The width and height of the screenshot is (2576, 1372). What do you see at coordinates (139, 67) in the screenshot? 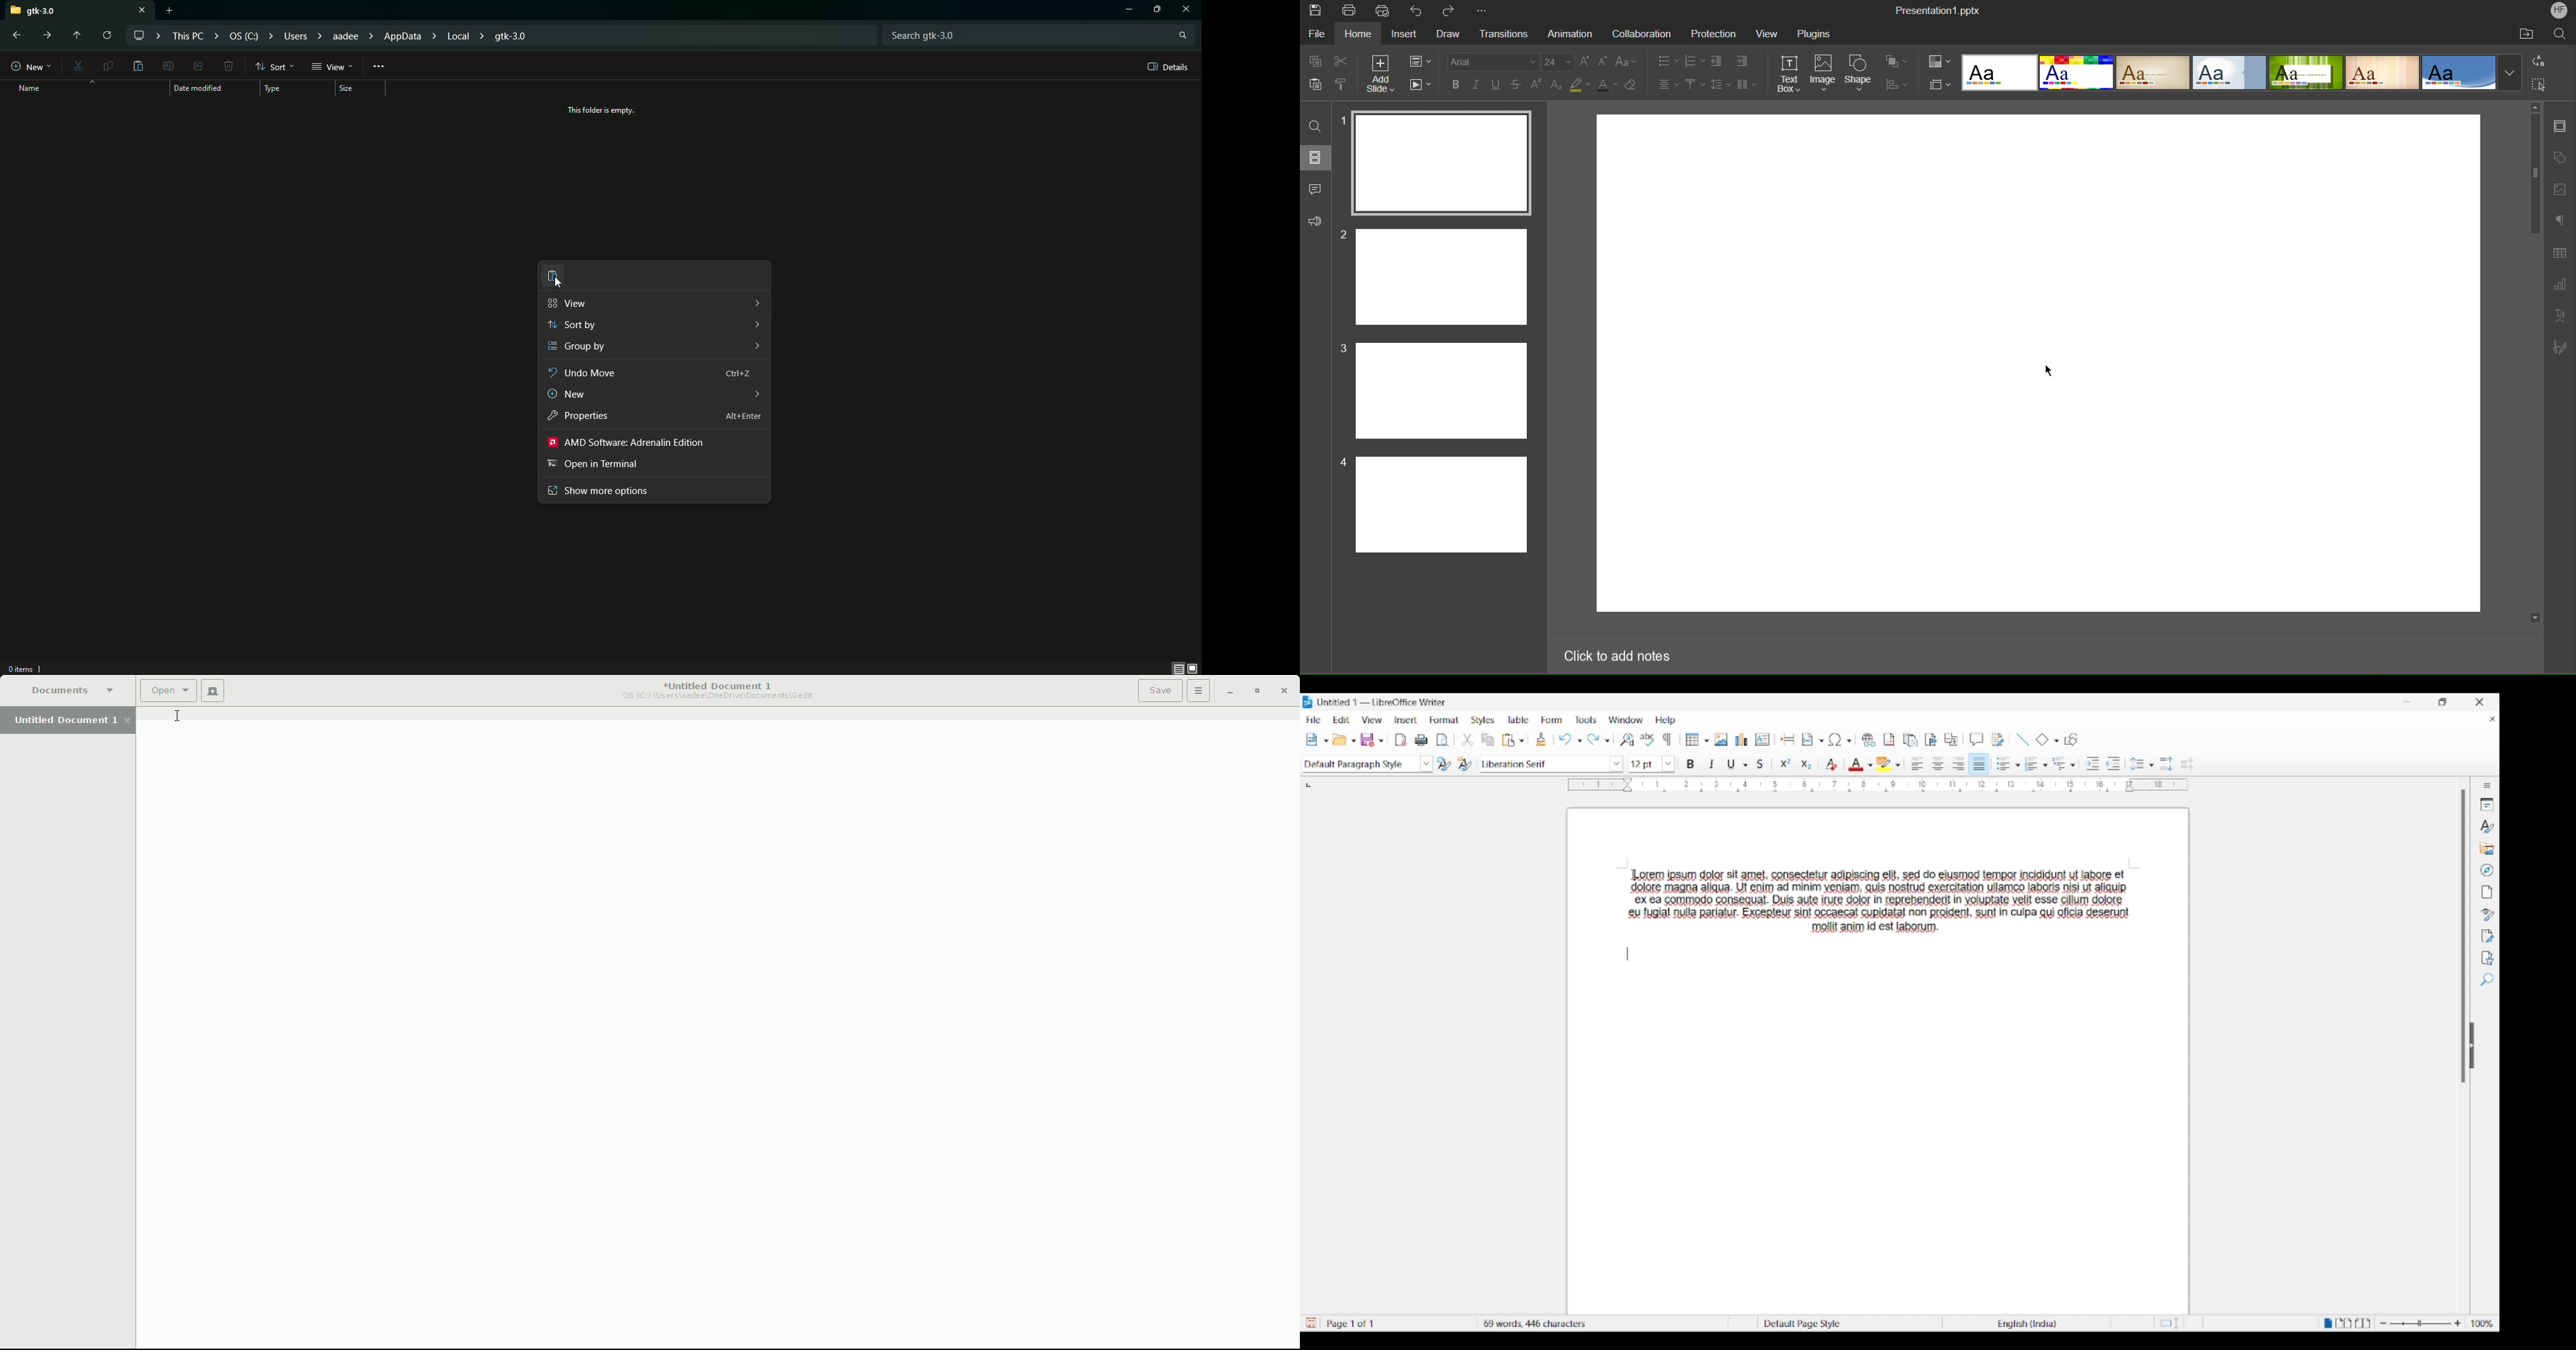
I see `Paste` at bounding box center [139, 67].